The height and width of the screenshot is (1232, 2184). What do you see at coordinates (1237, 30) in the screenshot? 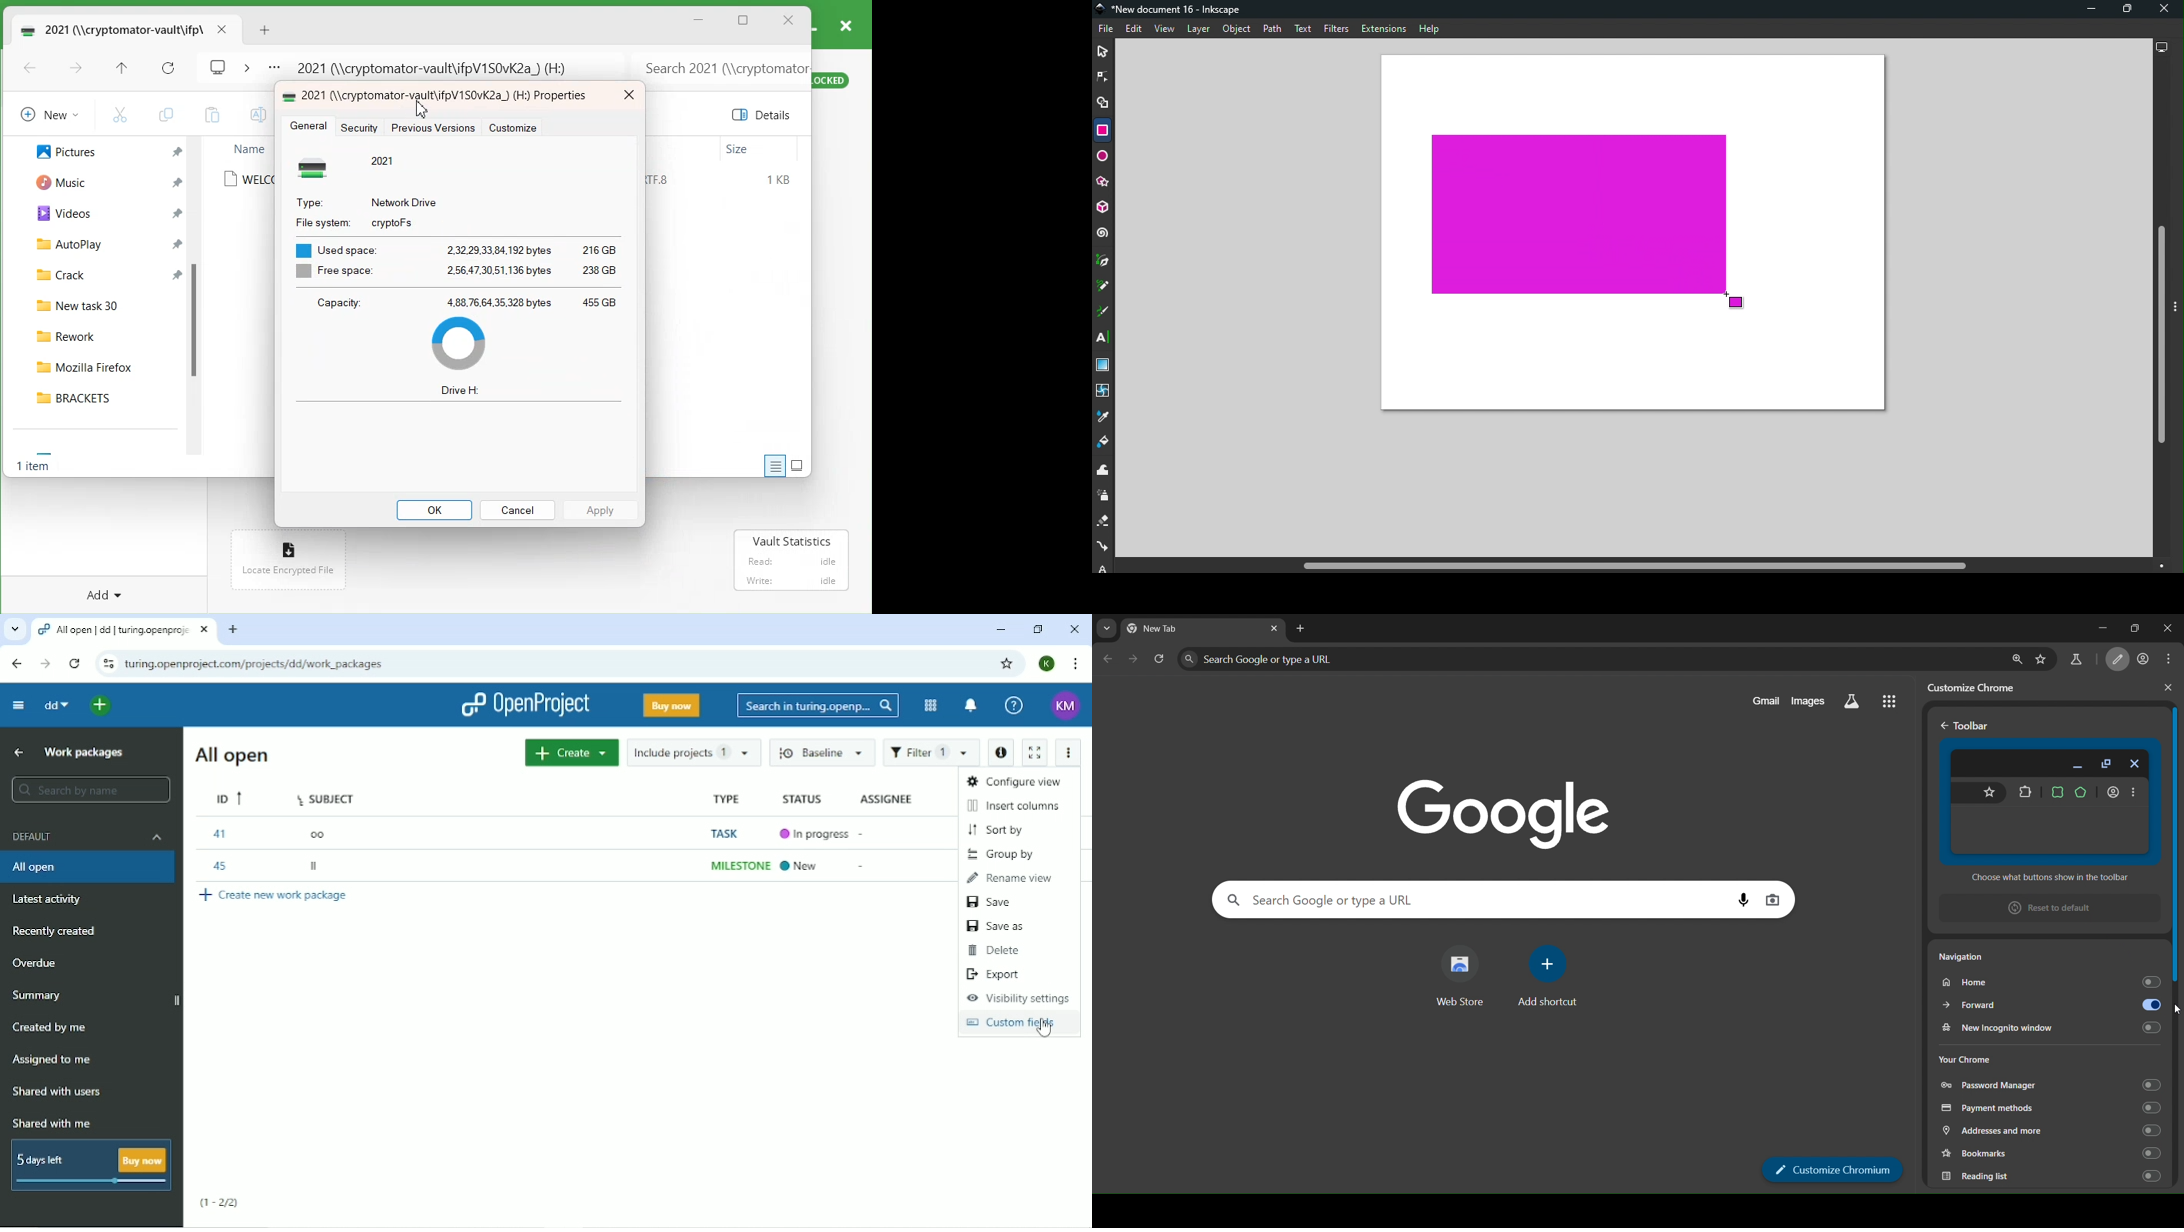
I see `Object` at bounding box center [1237, 30].